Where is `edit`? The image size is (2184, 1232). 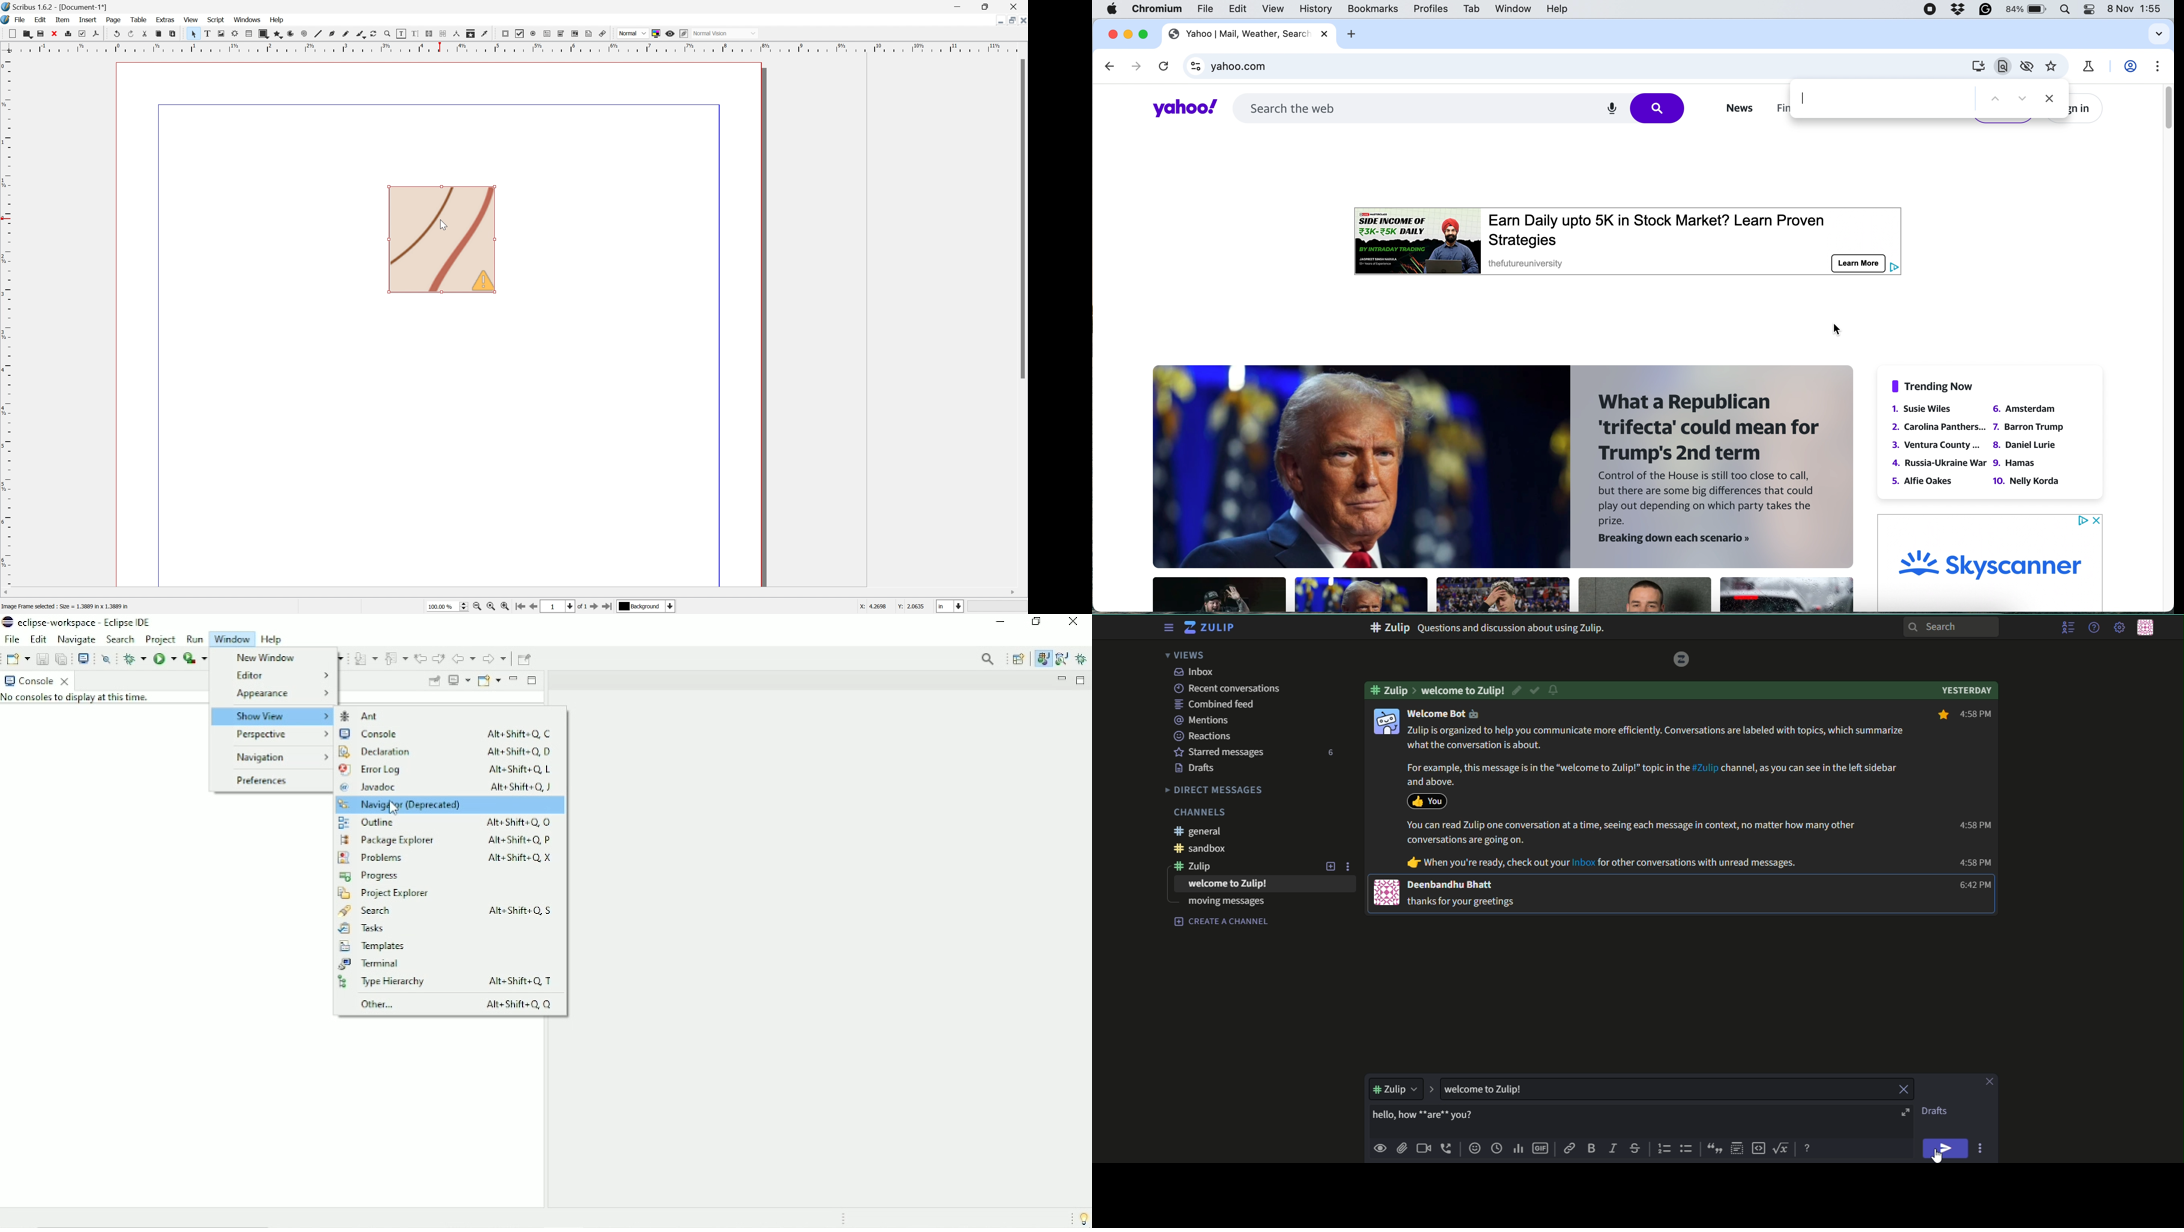
edit is located at coordinates (1518, 690).